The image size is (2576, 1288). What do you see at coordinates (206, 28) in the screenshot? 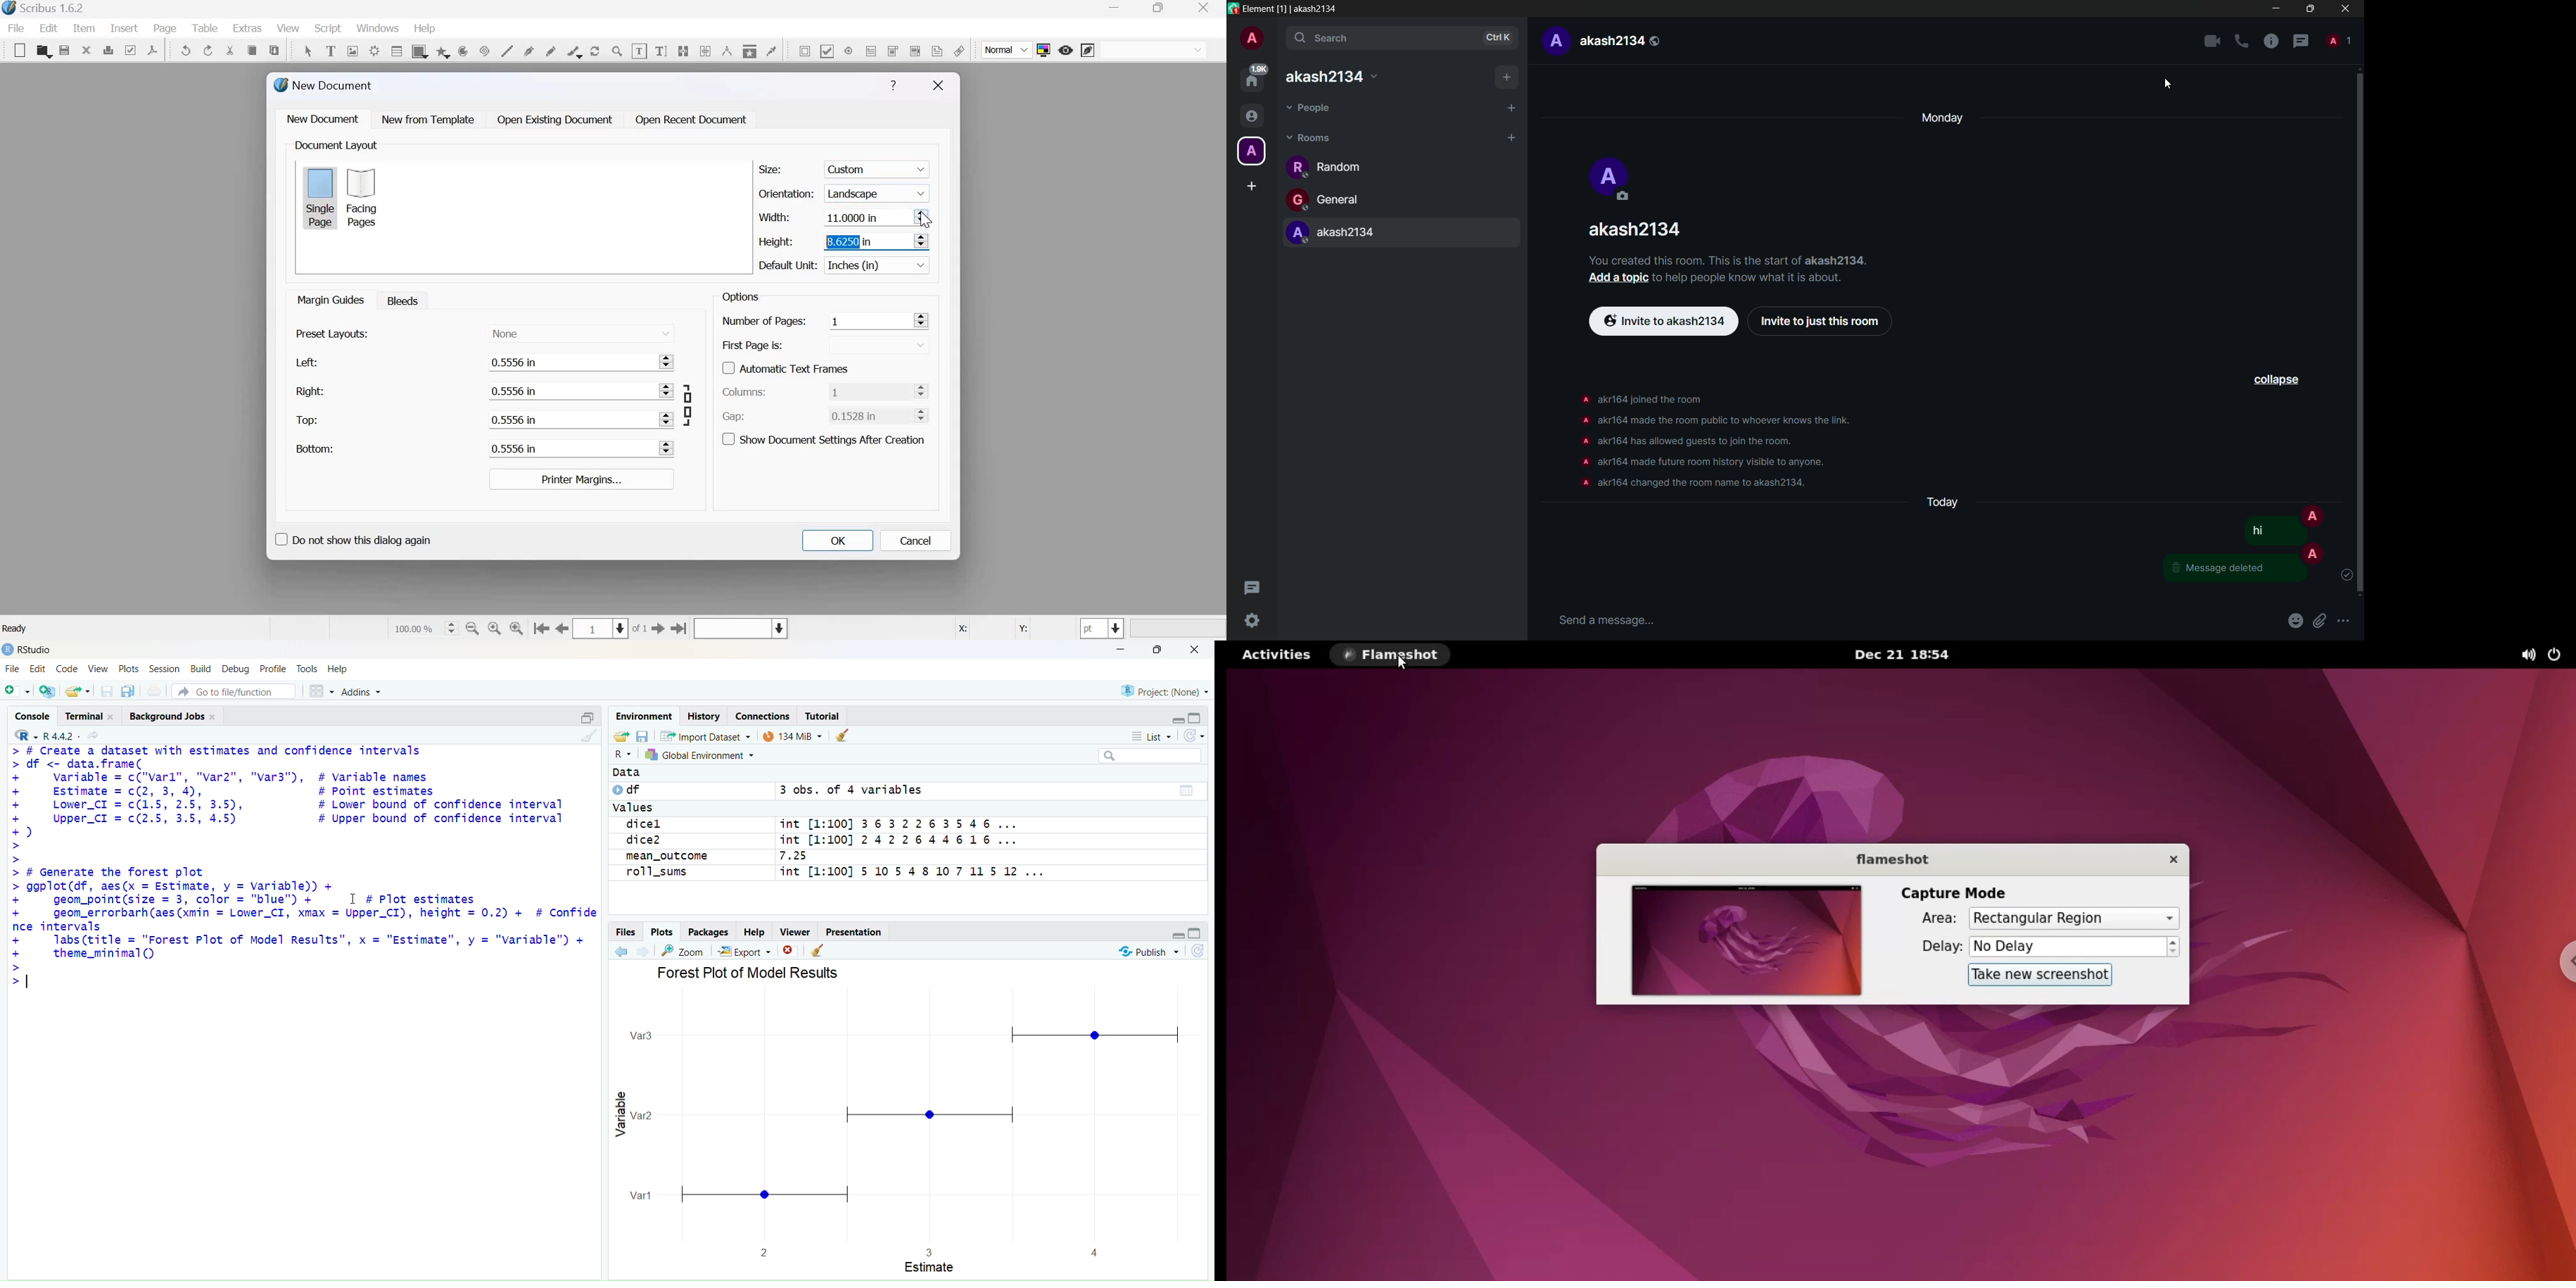
I see `Table` at bounding box center [206, 28].